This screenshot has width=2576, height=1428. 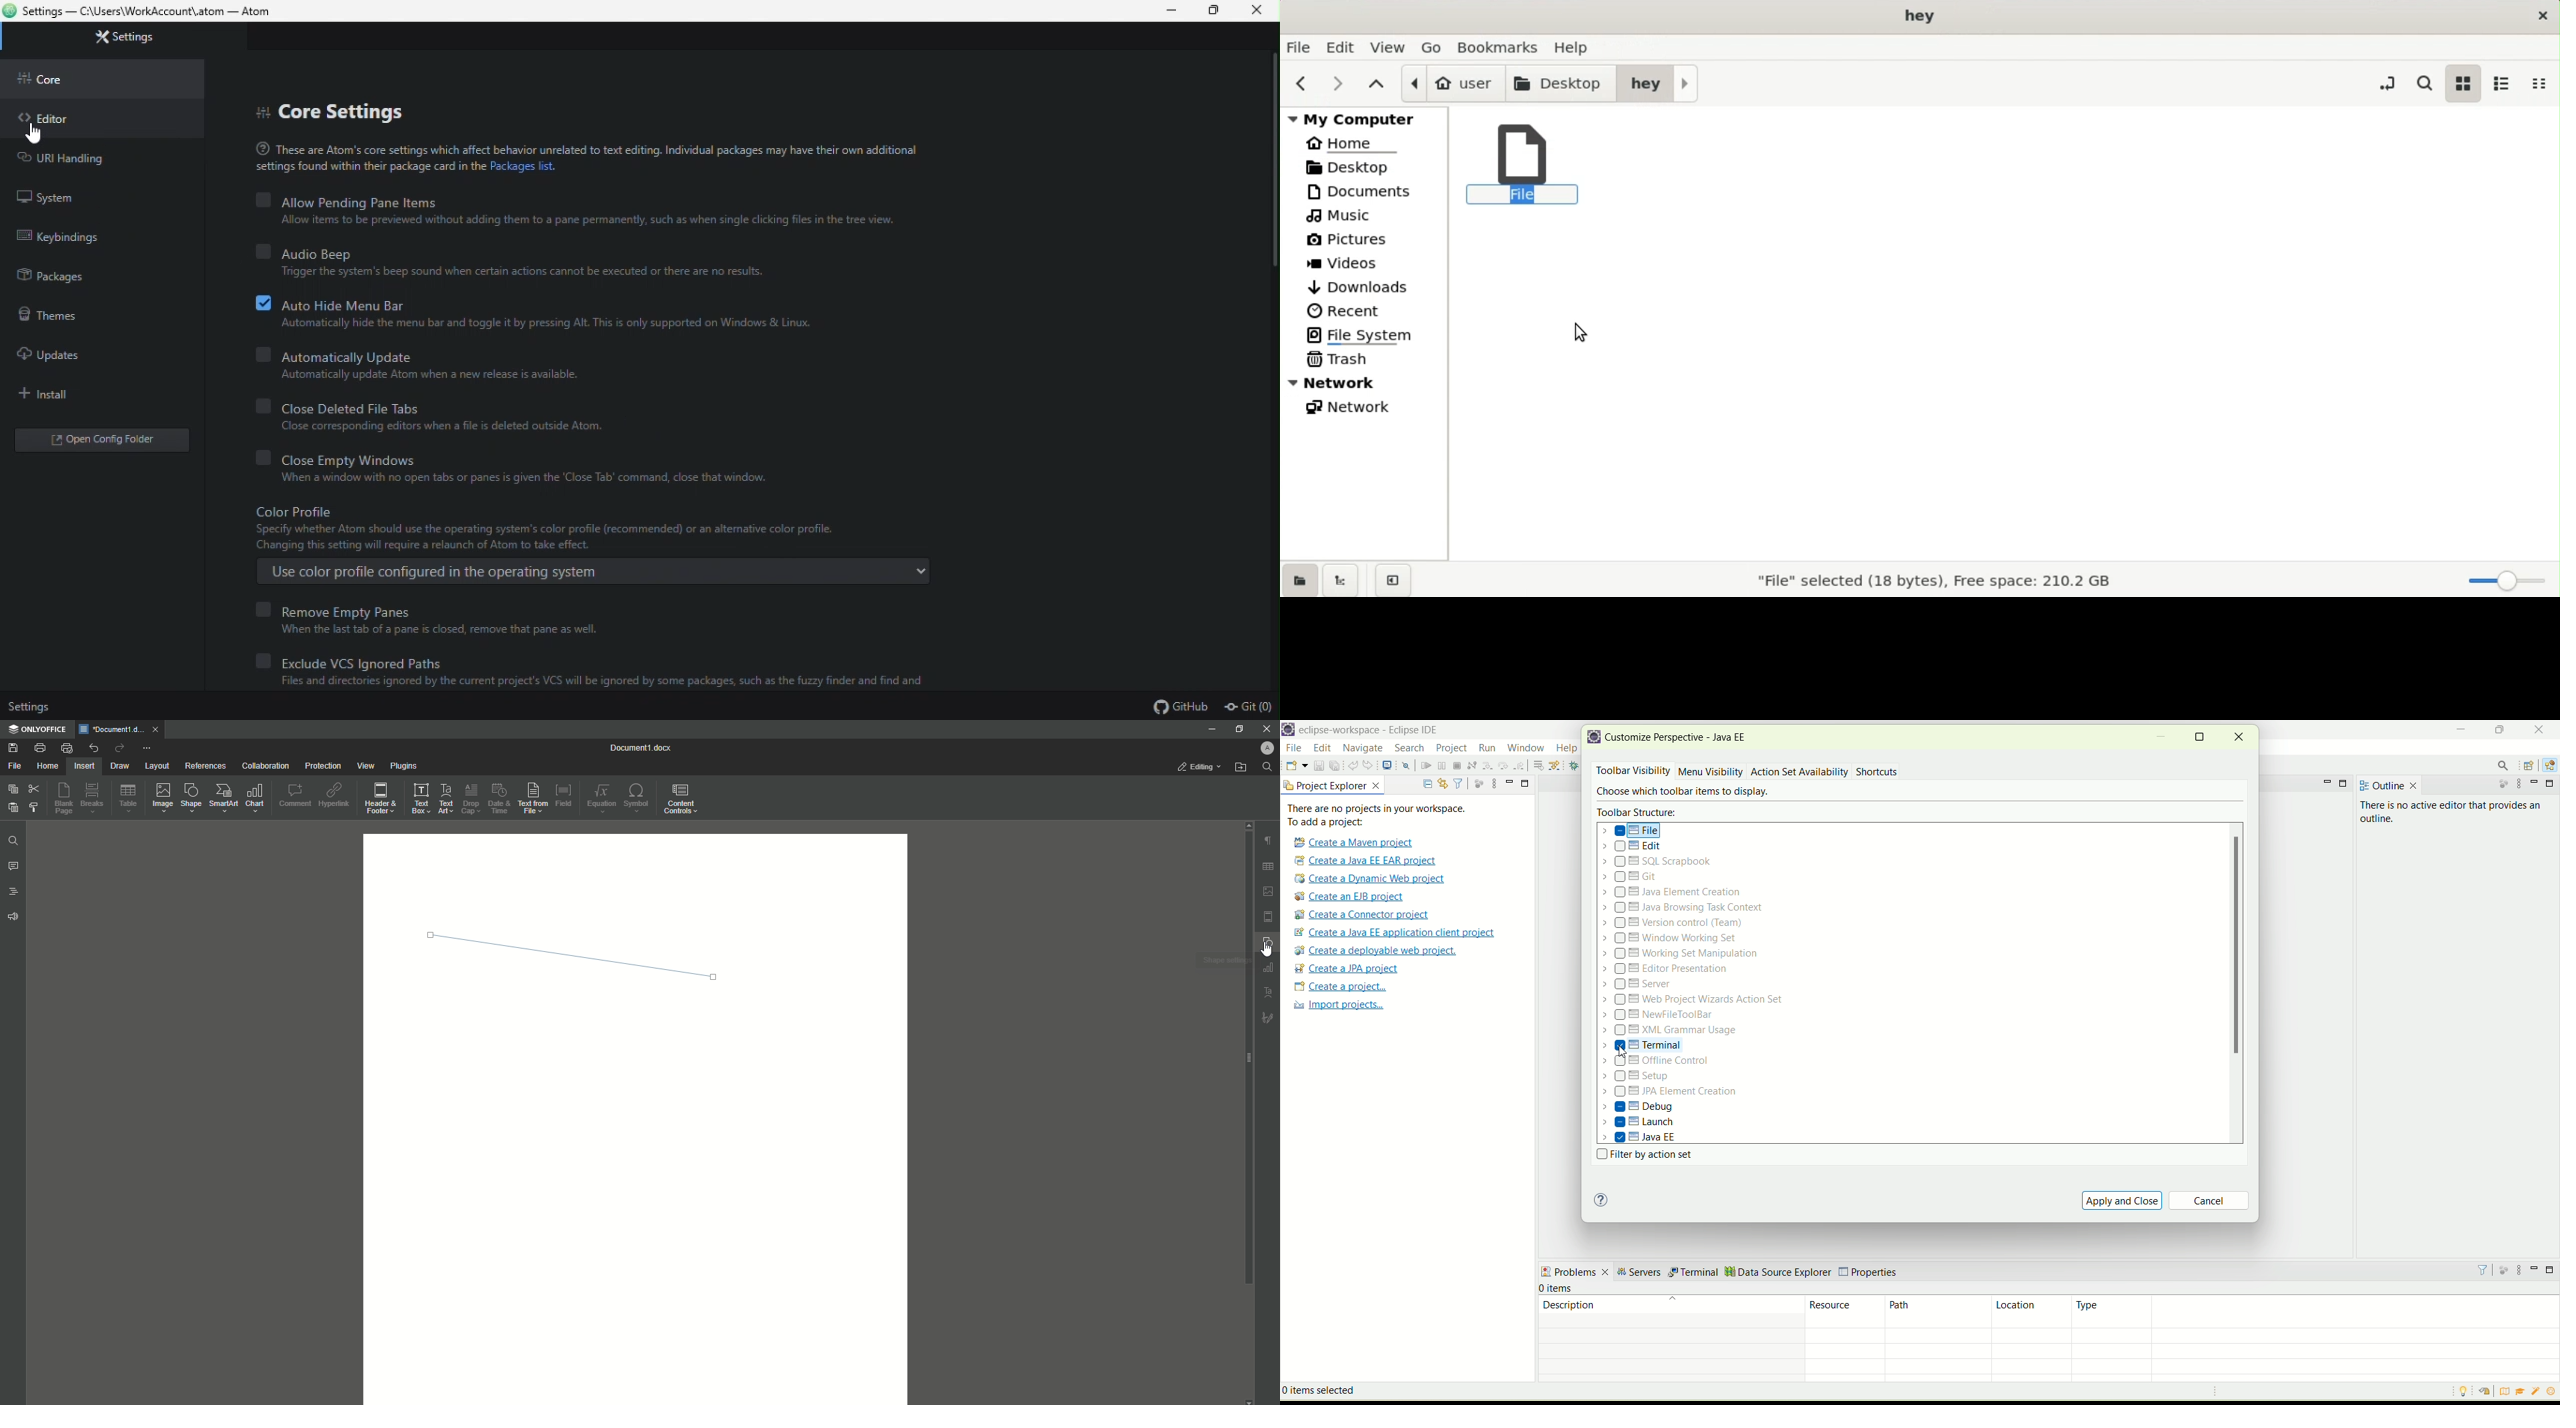 What do you see at coordinates (1252, 708) in the screenshot?
I see `git` at bounding box center [1252, 708].